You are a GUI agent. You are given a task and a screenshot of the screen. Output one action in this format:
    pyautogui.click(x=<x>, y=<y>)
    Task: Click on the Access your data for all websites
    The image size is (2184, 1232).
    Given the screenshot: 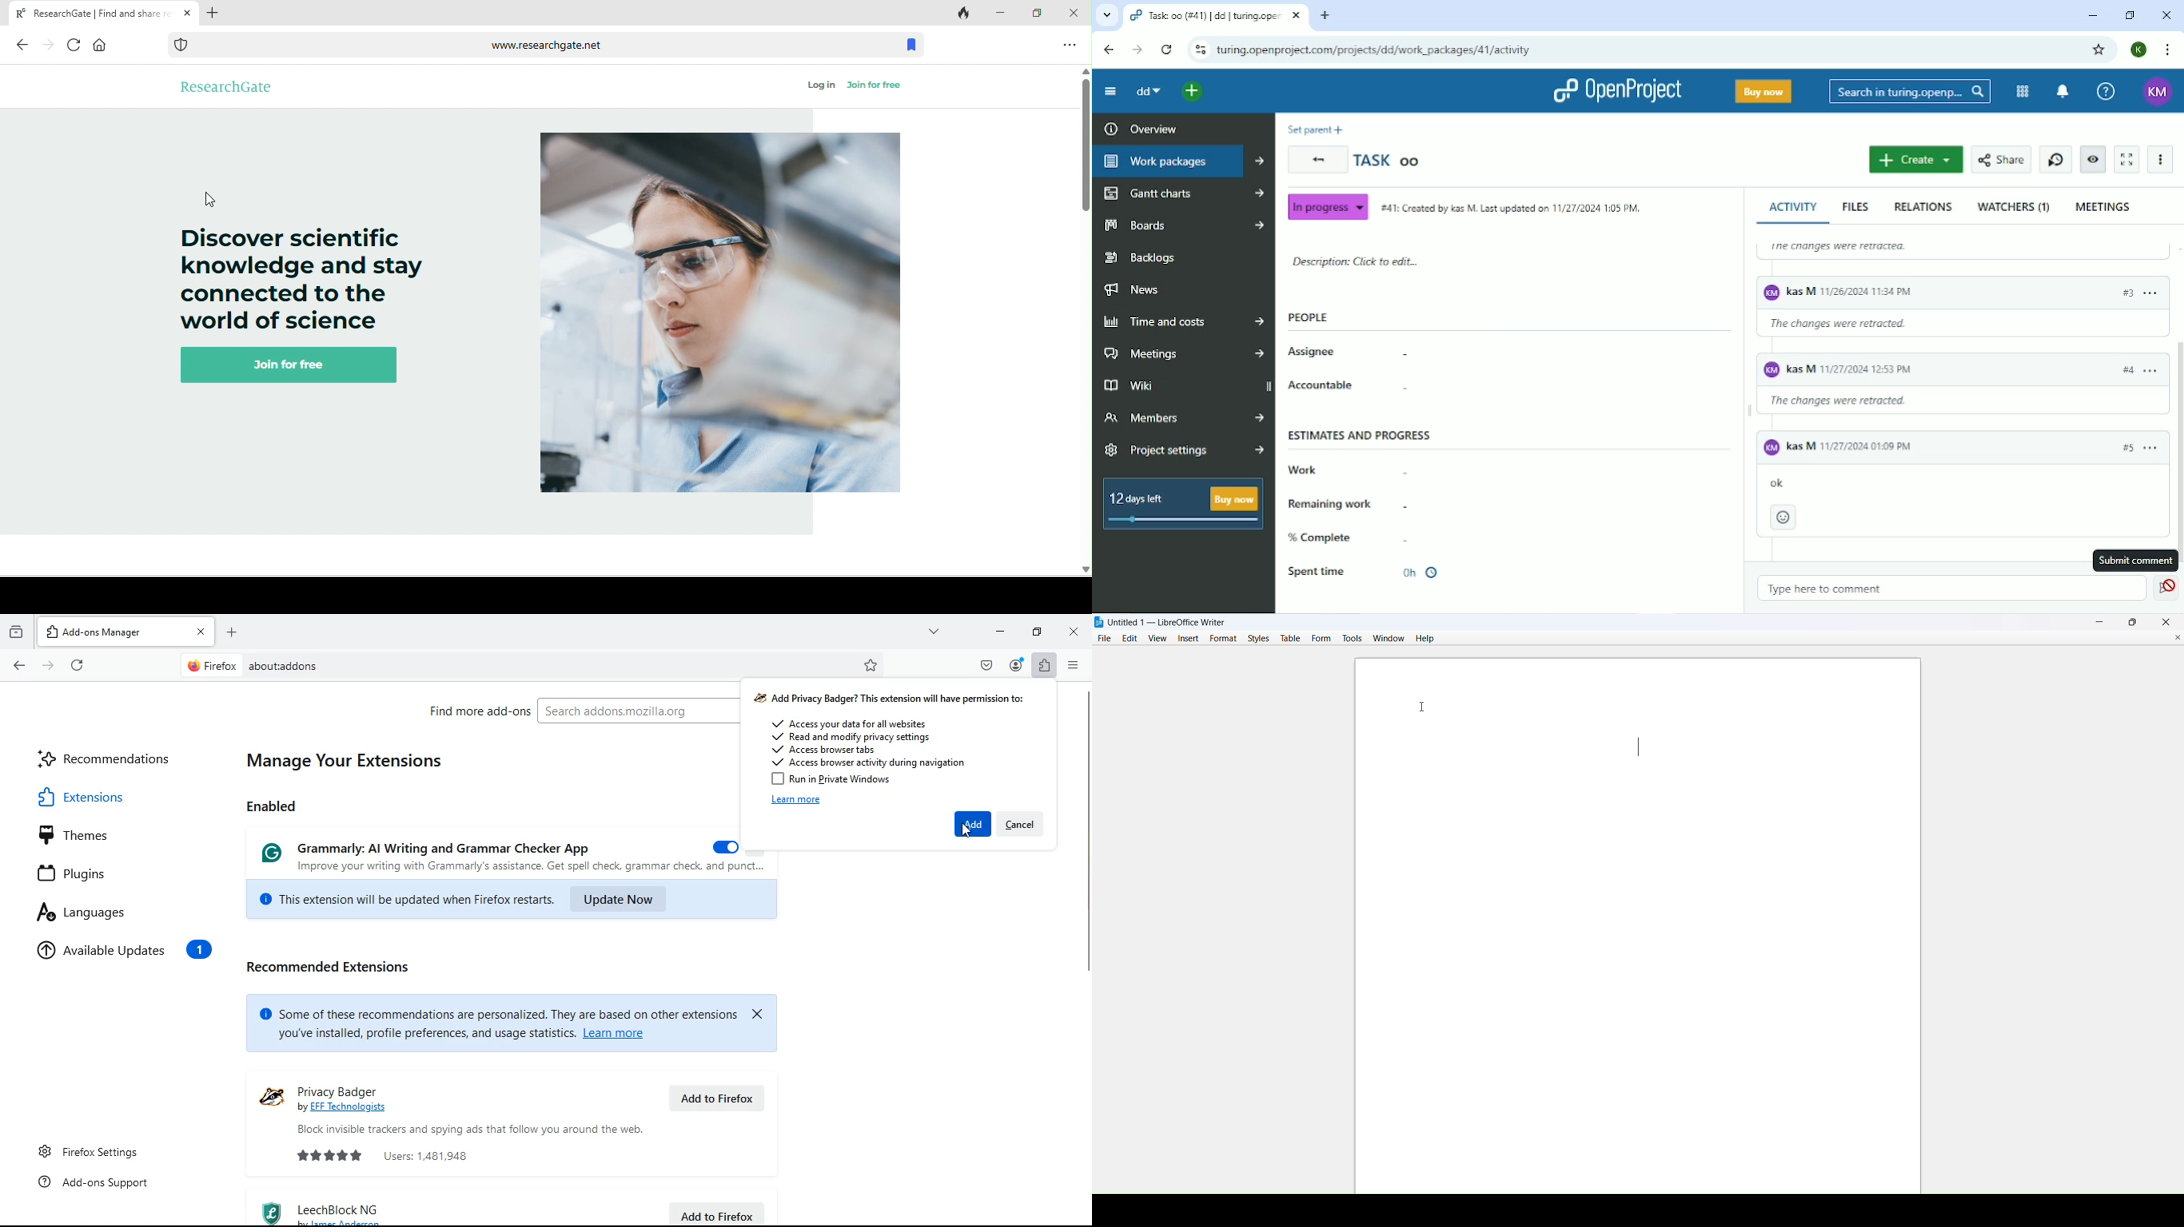 What is the action you would take?
    pyautogui.click(x=855, y=724)
    